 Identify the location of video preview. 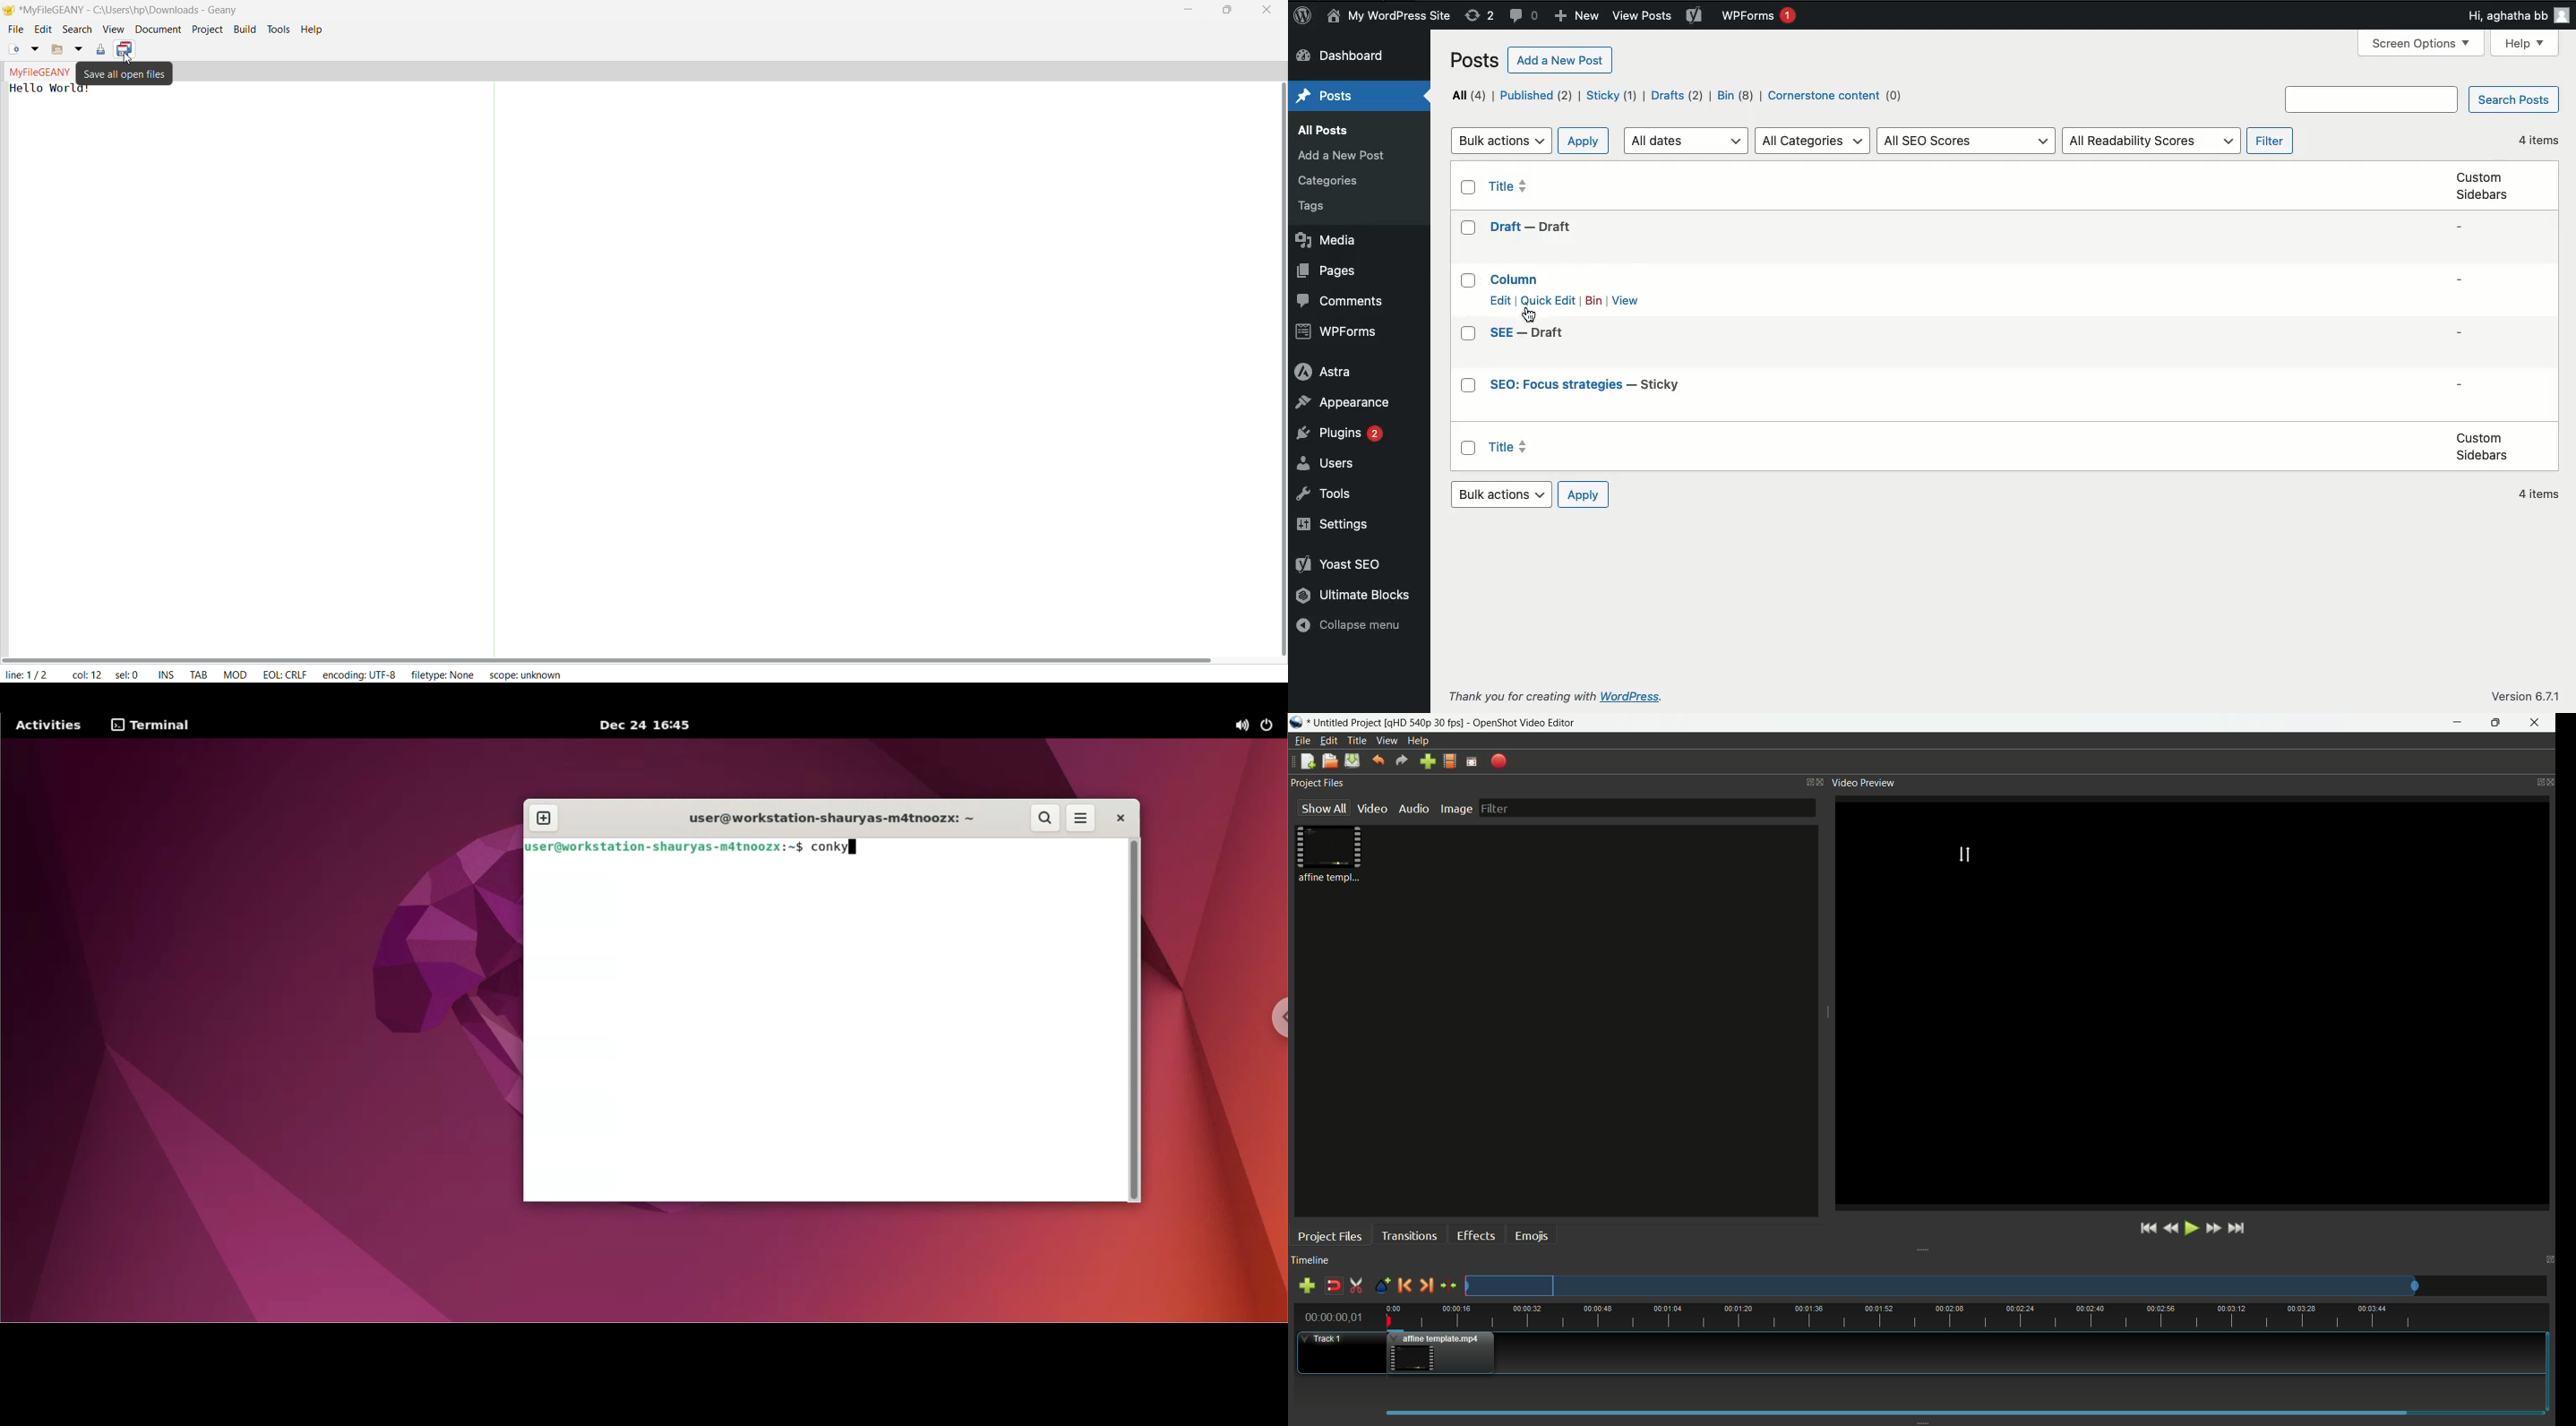
(1864, 782).